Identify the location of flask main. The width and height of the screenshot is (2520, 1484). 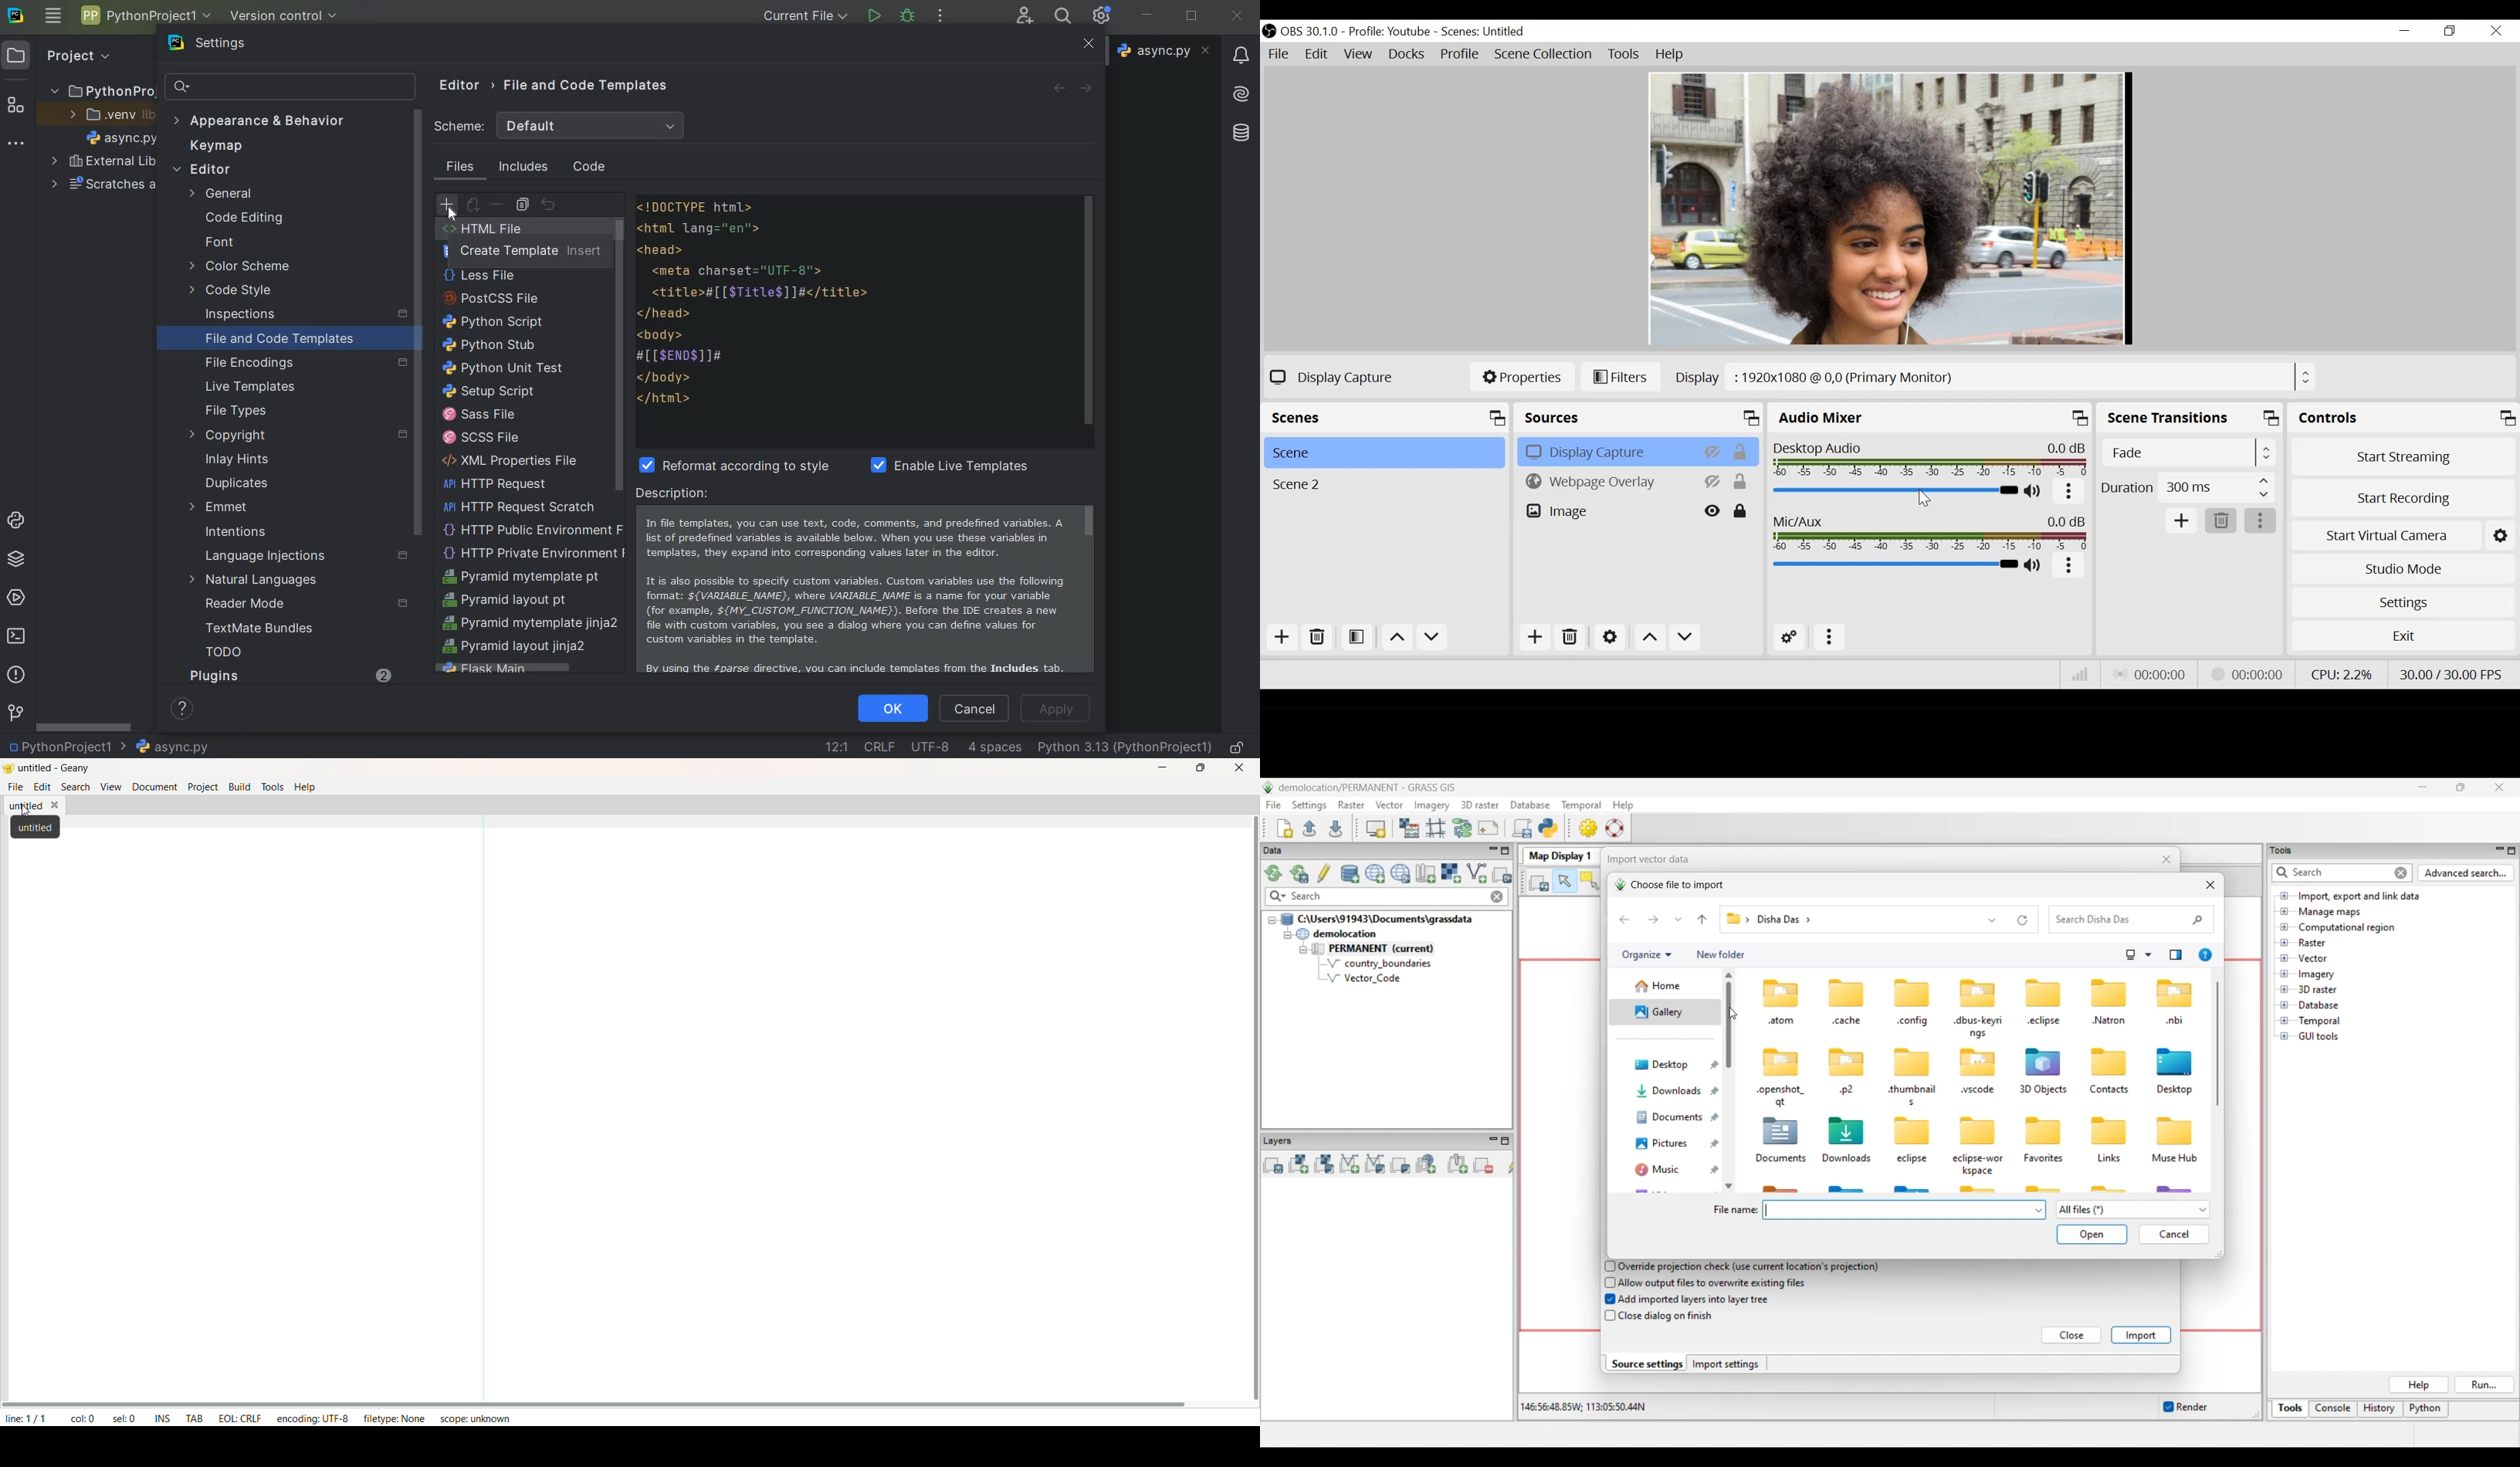
(485, 669).